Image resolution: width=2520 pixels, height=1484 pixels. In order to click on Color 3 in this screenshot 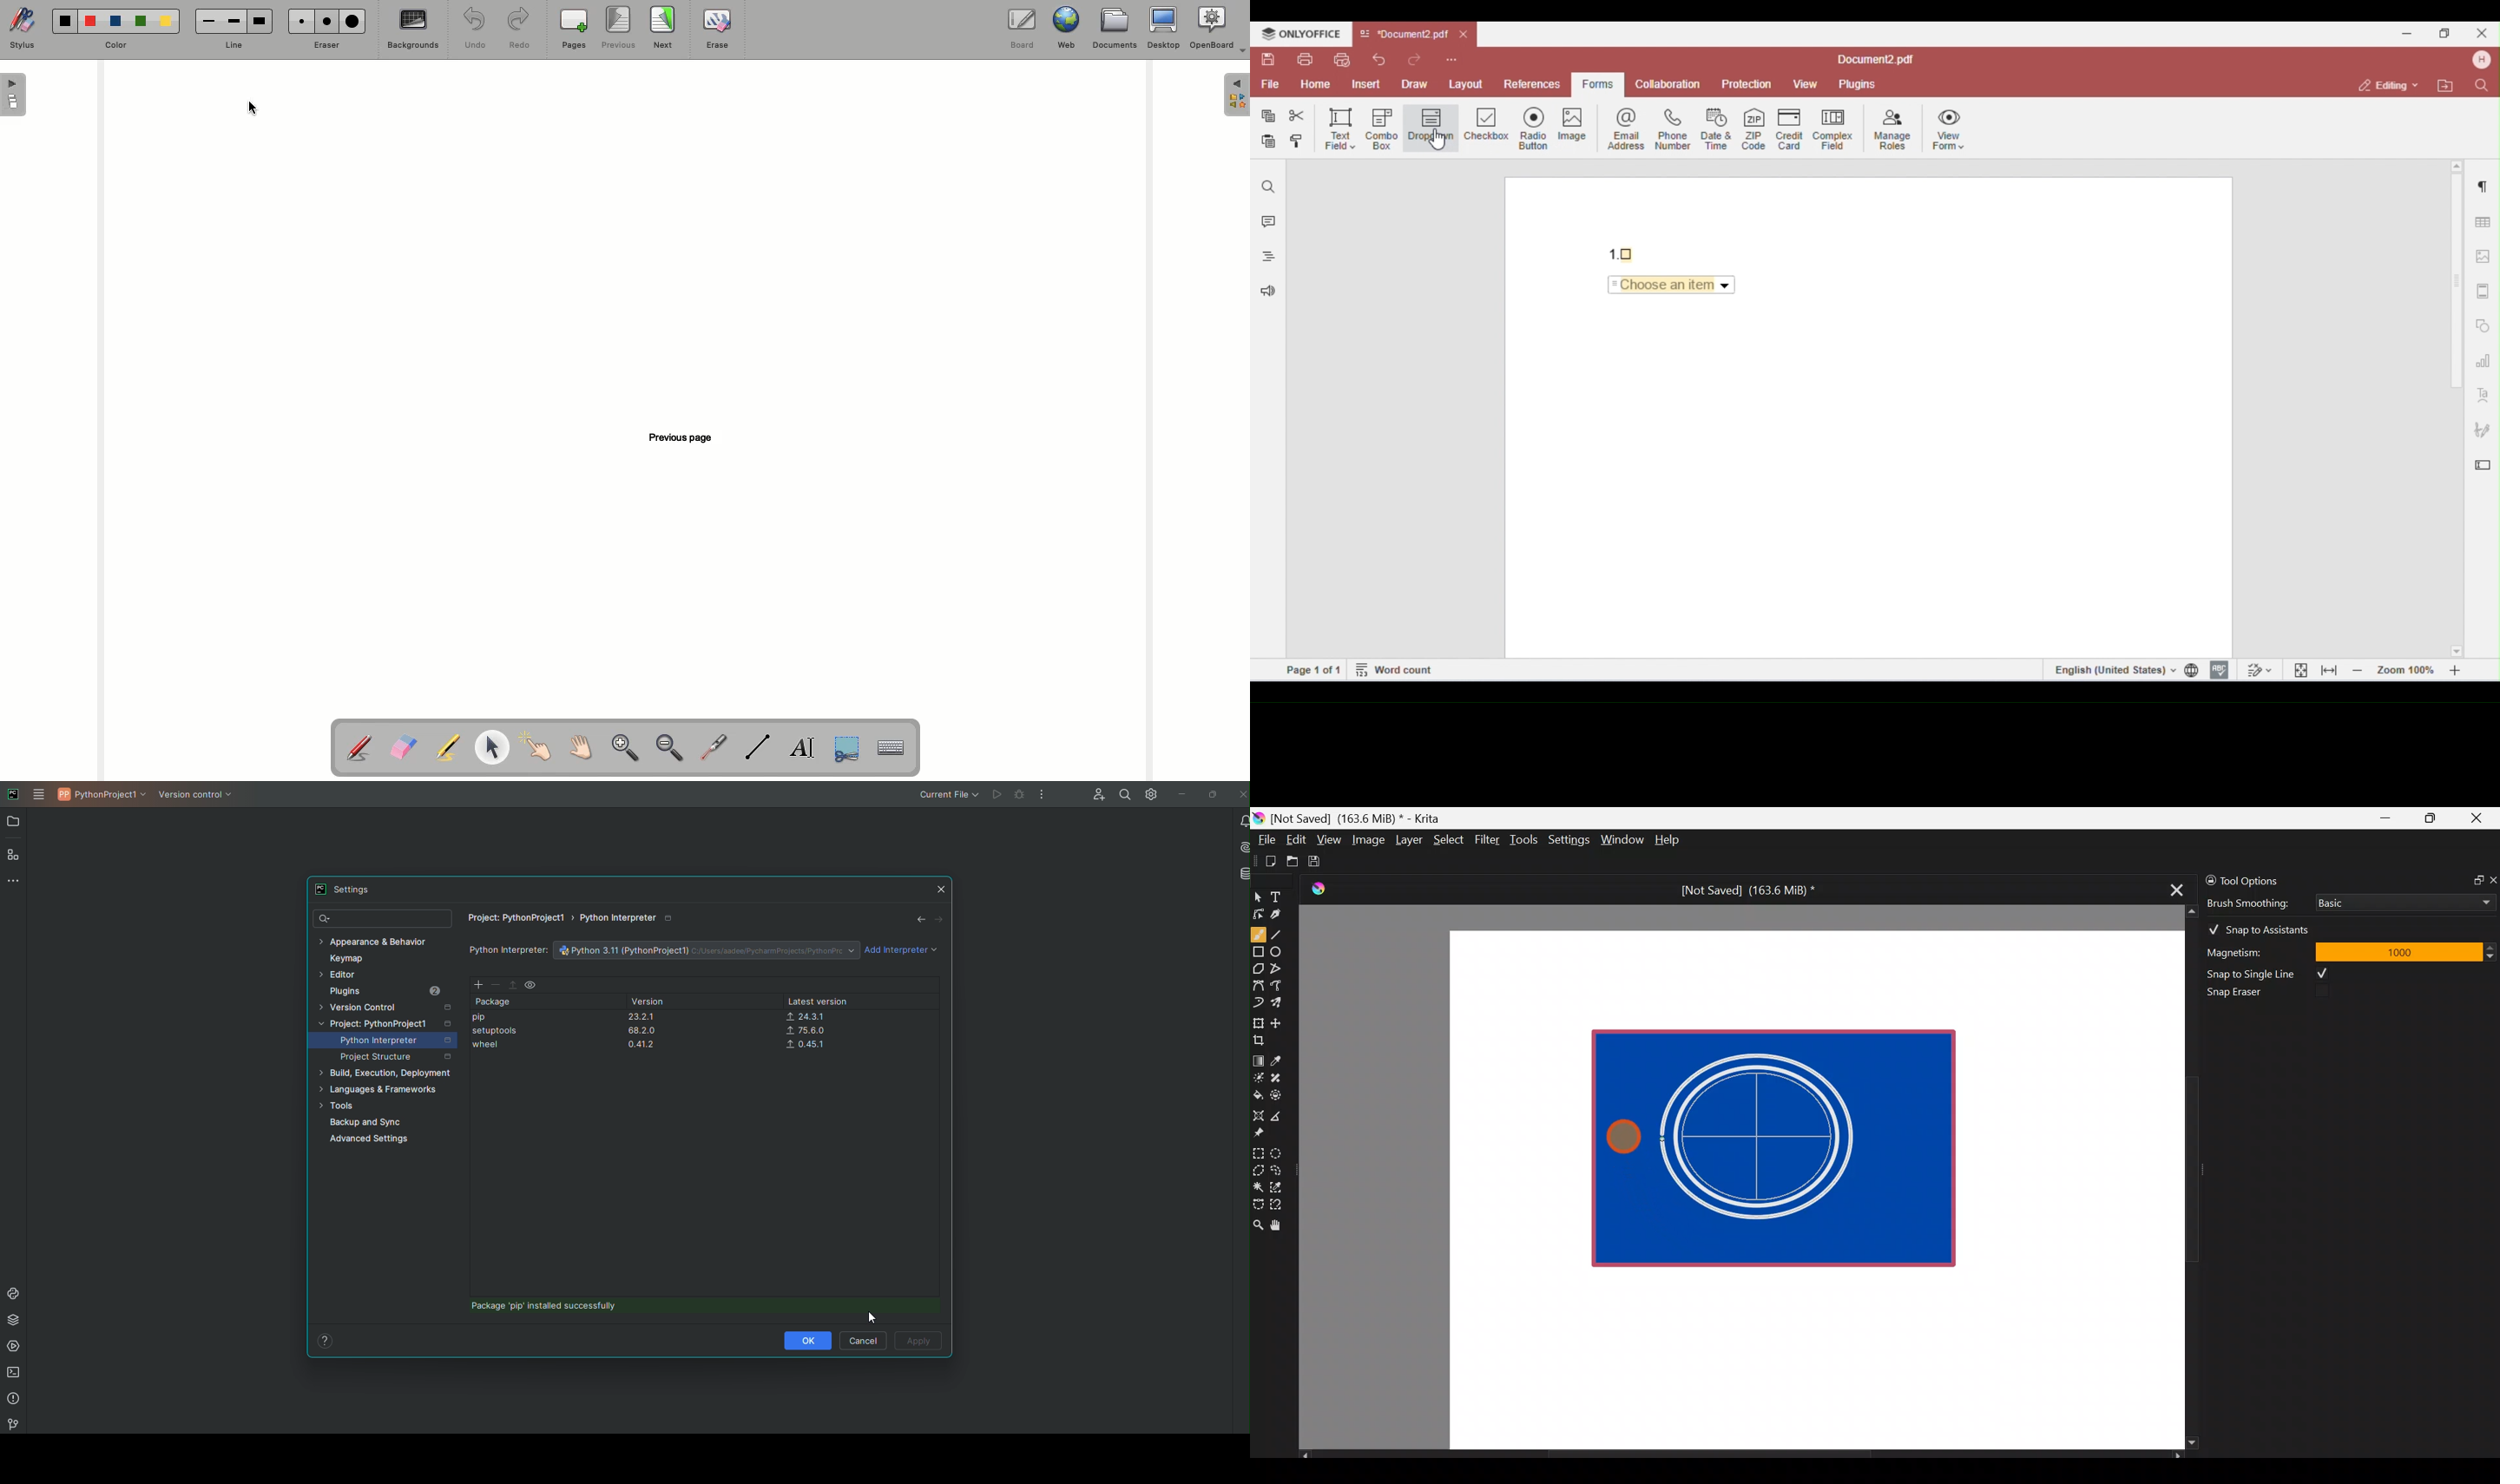, I will do `click(115, 22)`.